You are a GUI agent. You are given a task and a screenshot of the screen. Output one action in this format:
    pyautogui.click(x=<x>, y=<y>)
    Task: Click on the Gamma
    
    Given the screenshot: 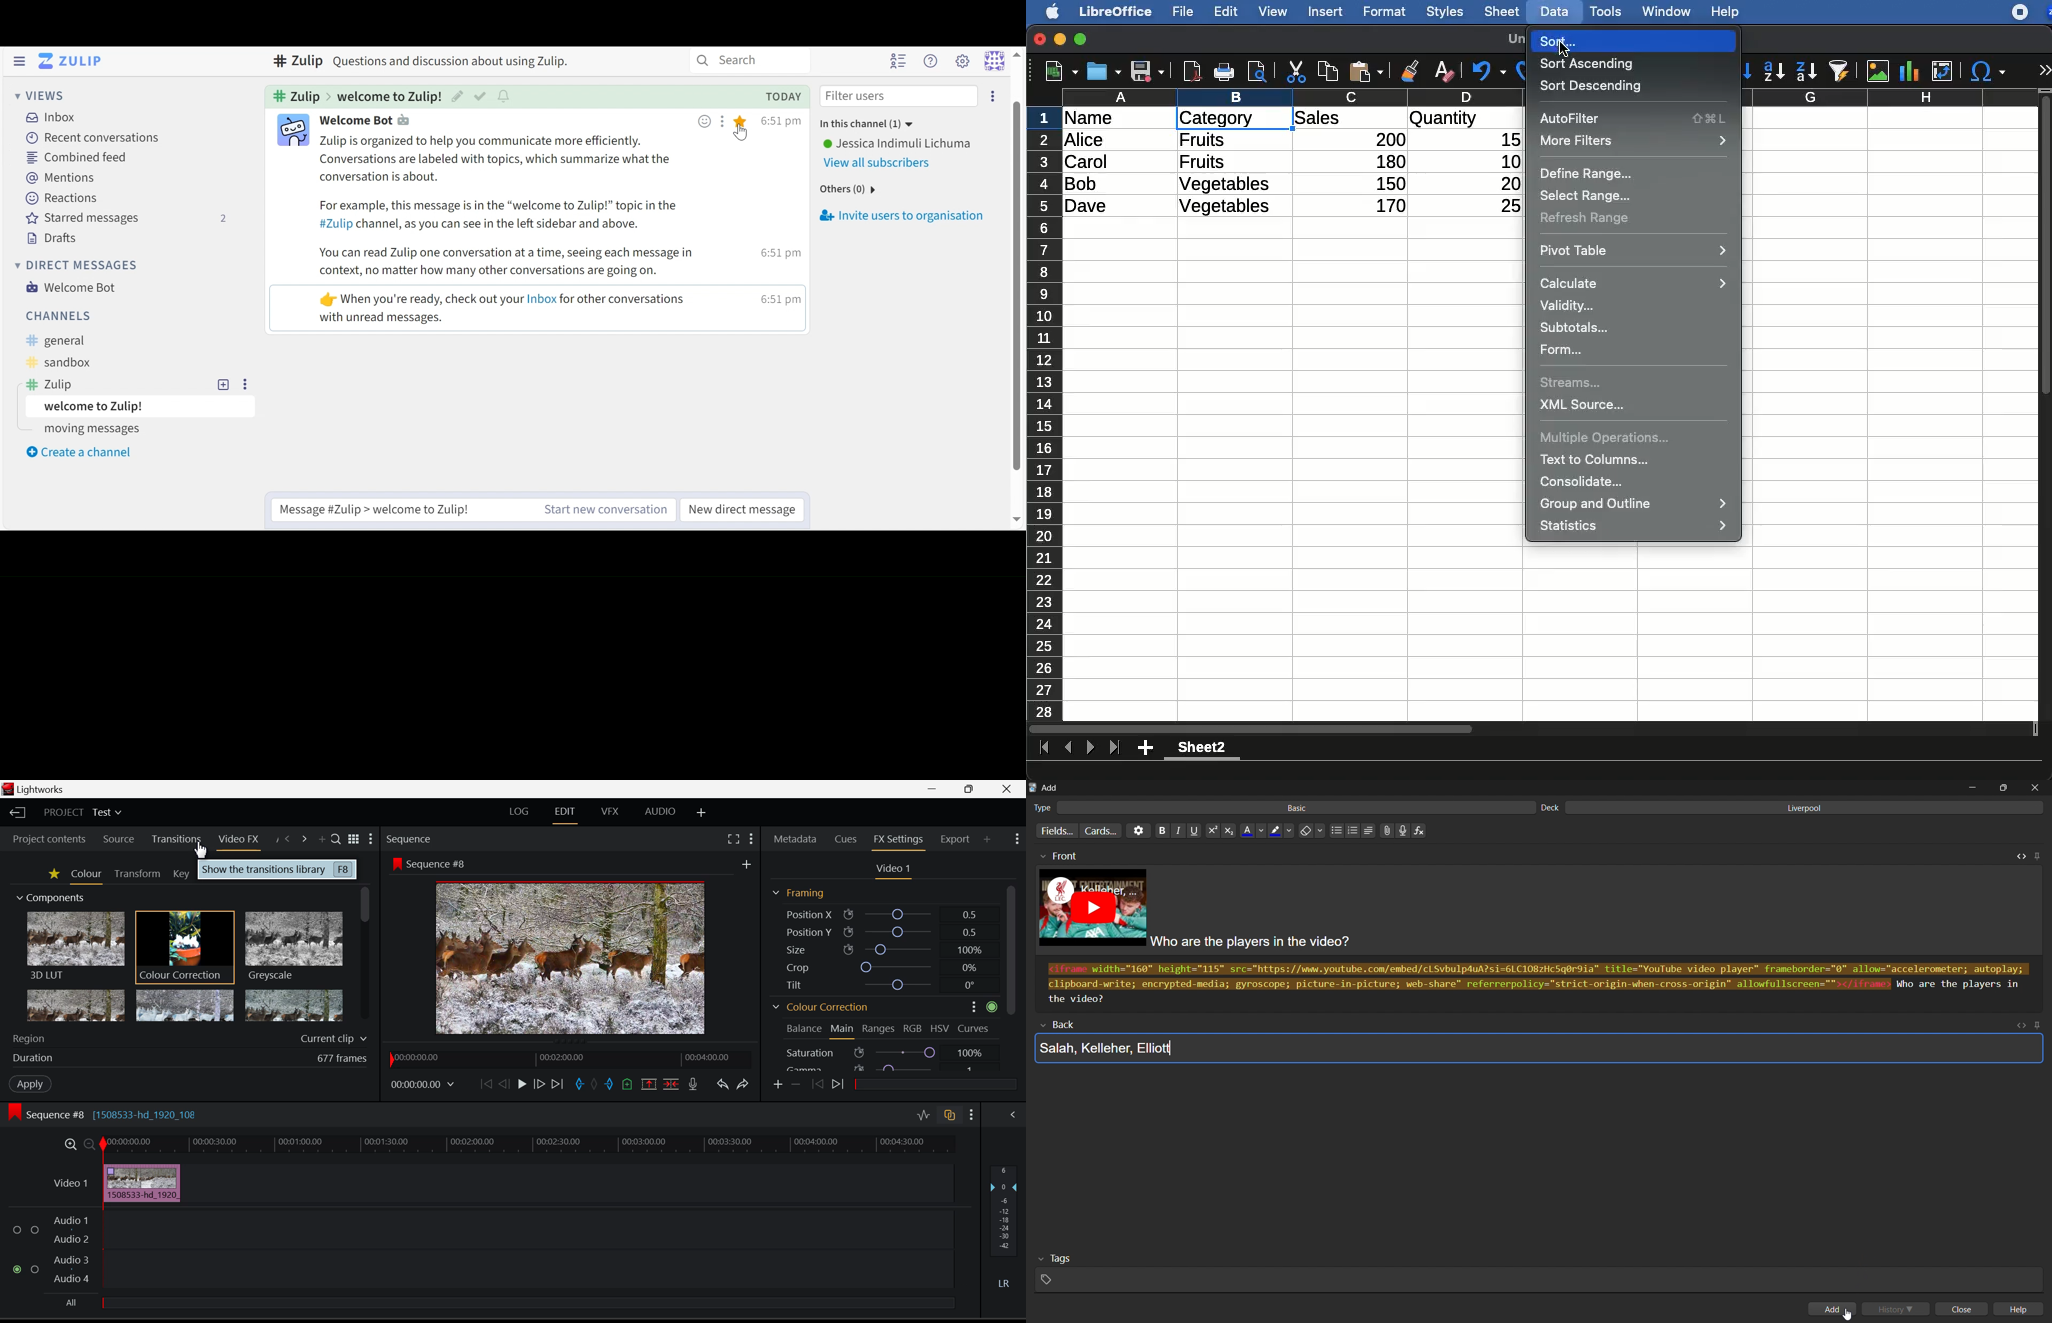 What is the action you would take?
    pyautogui.click(x=881, y=1068)
    